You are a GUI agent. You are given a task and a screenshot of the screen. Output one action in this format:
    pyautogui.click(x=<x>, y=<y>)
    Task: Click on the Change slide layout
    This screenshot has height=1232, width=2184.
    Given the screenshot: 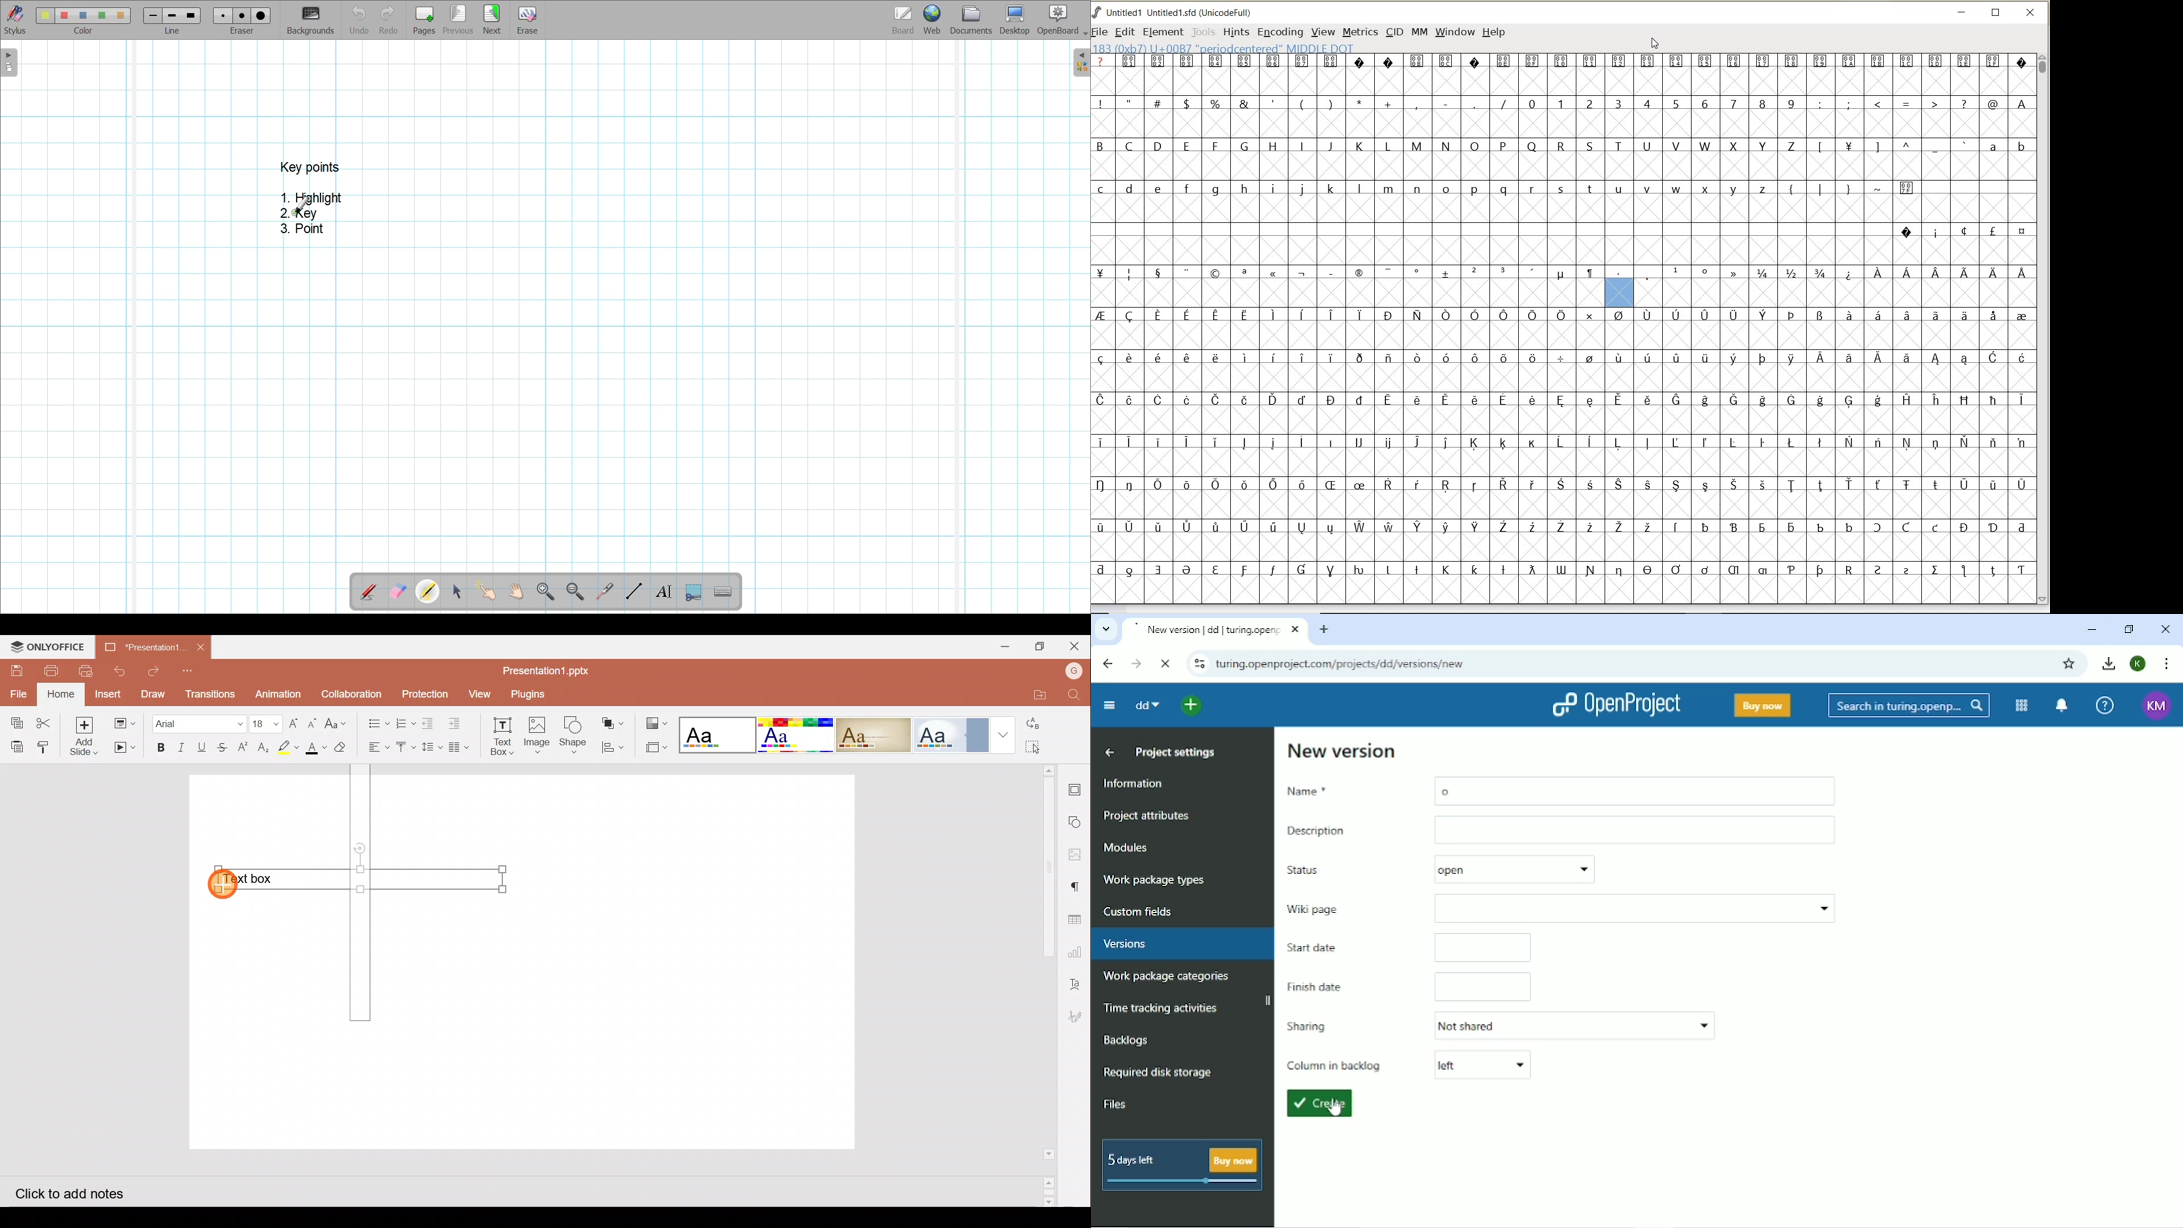 What is the action you would take?
    pyautogui.click(x=126, y=721)
    